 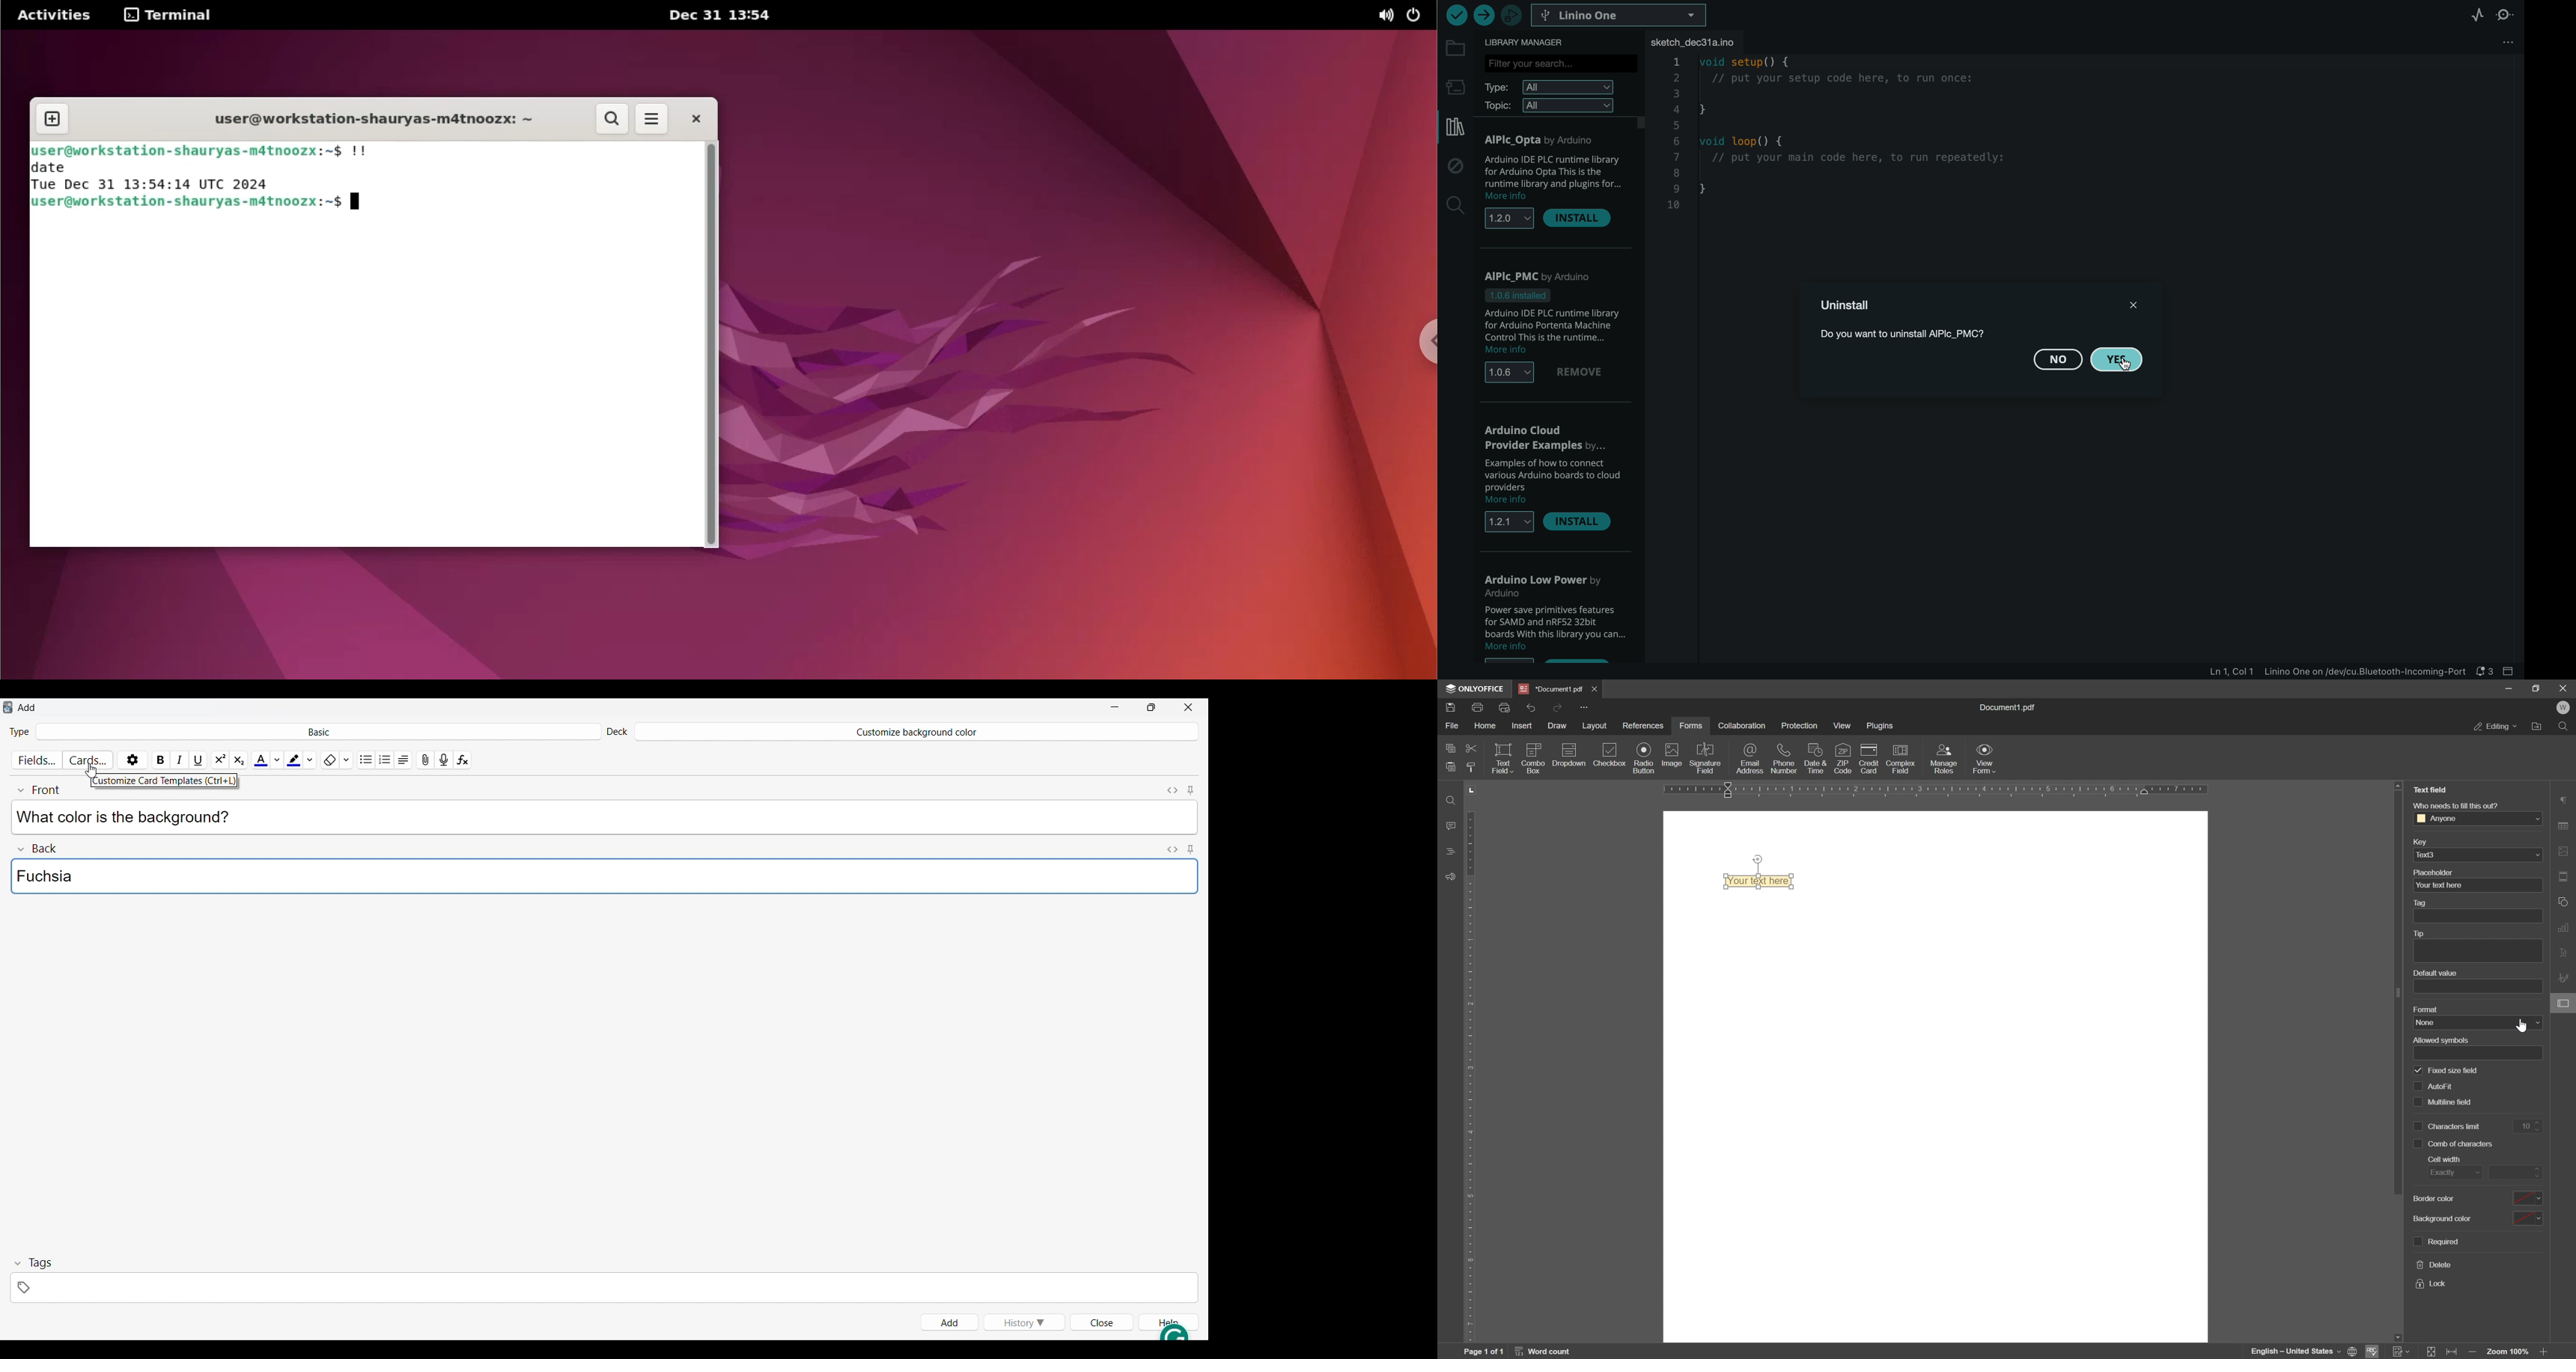 I want to click on Italics, so click(x=180, y=758).